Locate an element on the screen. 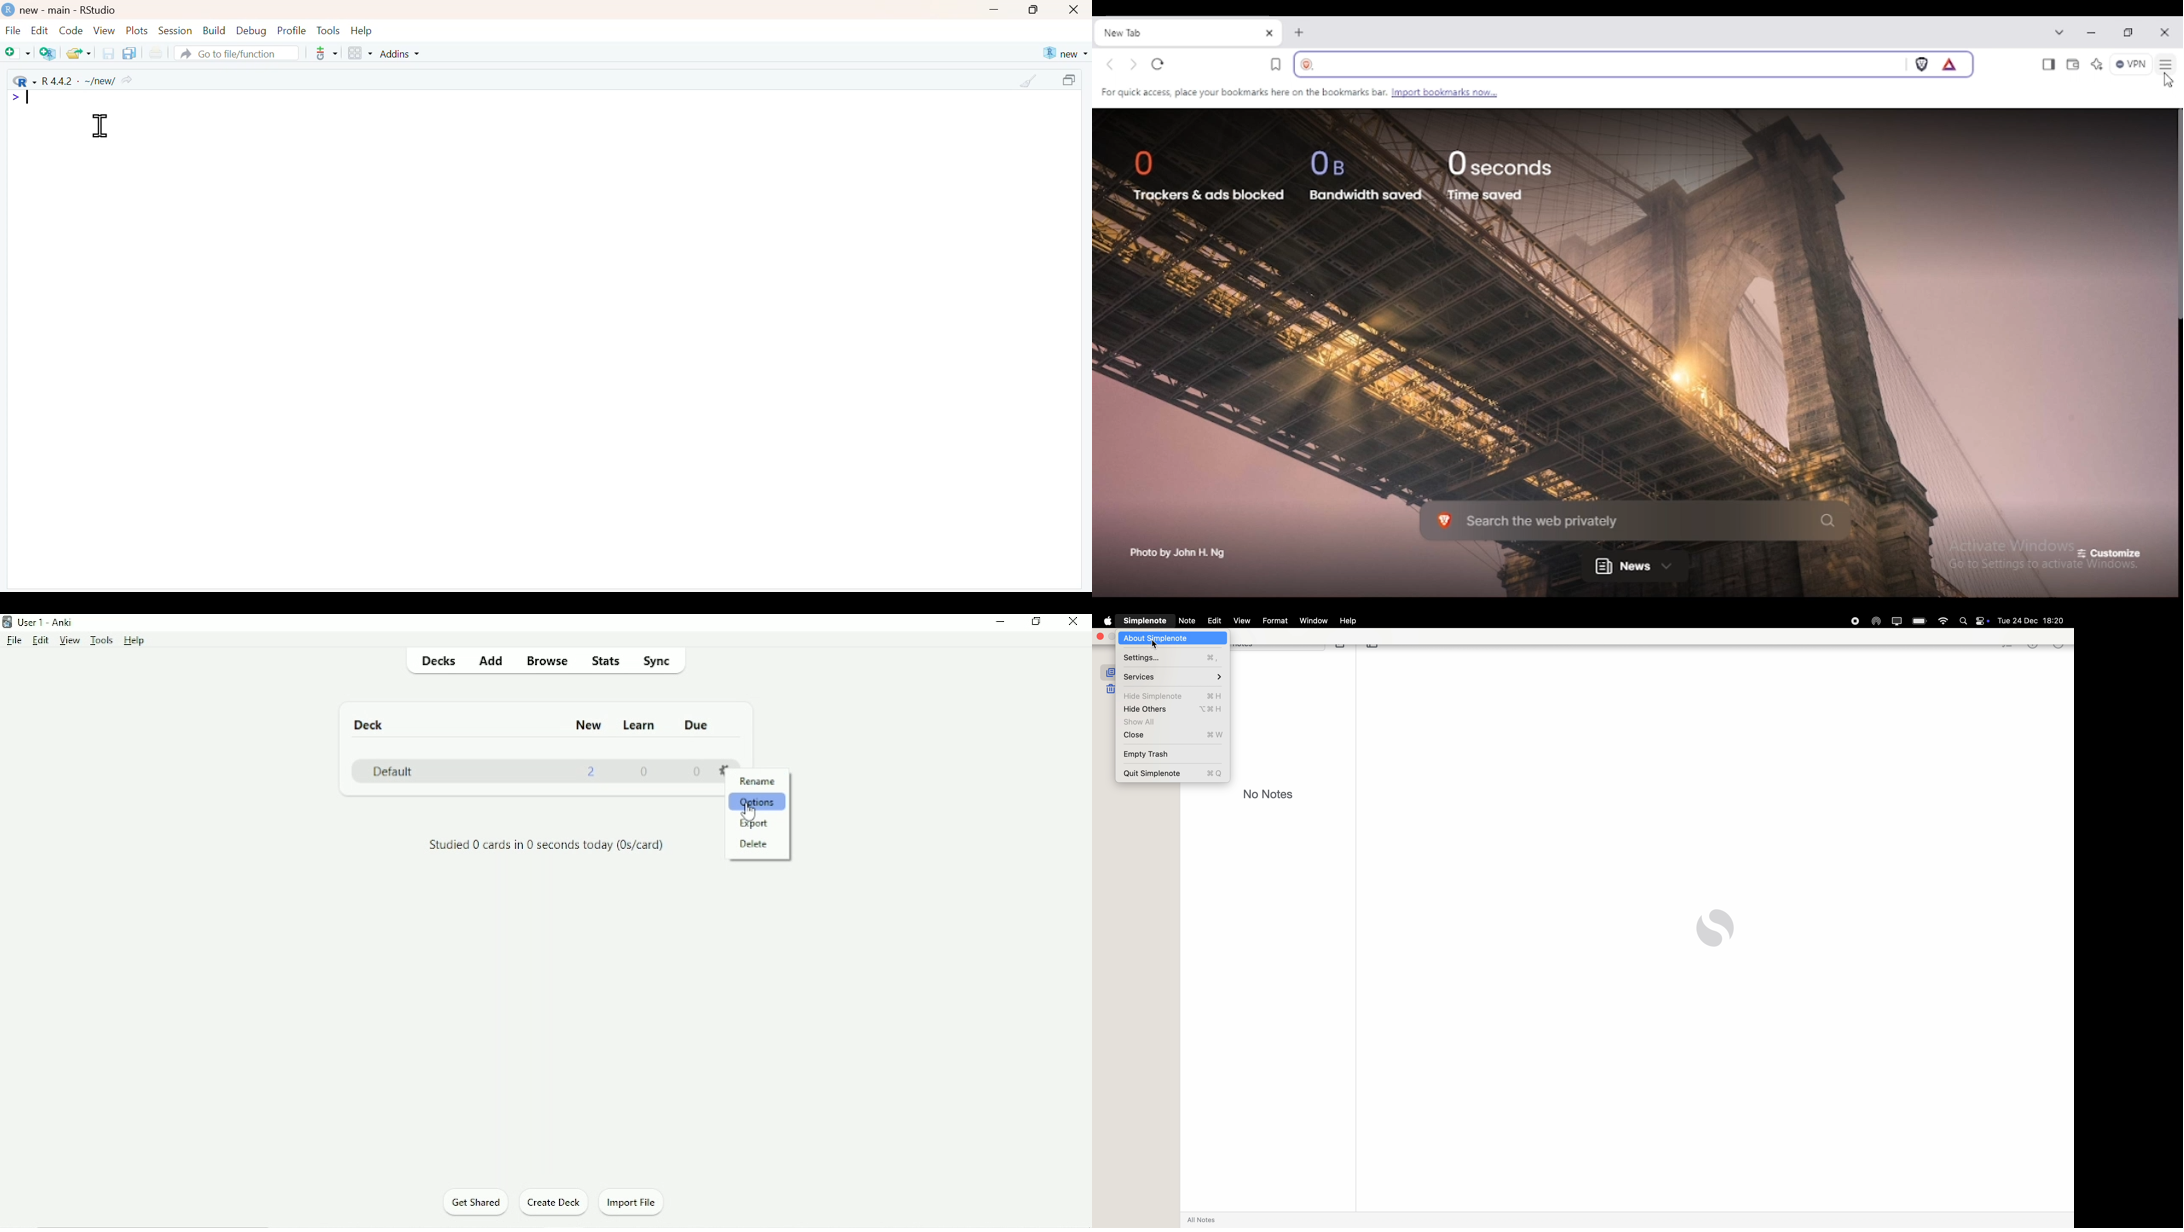 The width and height of the screenshot is (2184, 1232). Sync is located at coordinates (670, 662).